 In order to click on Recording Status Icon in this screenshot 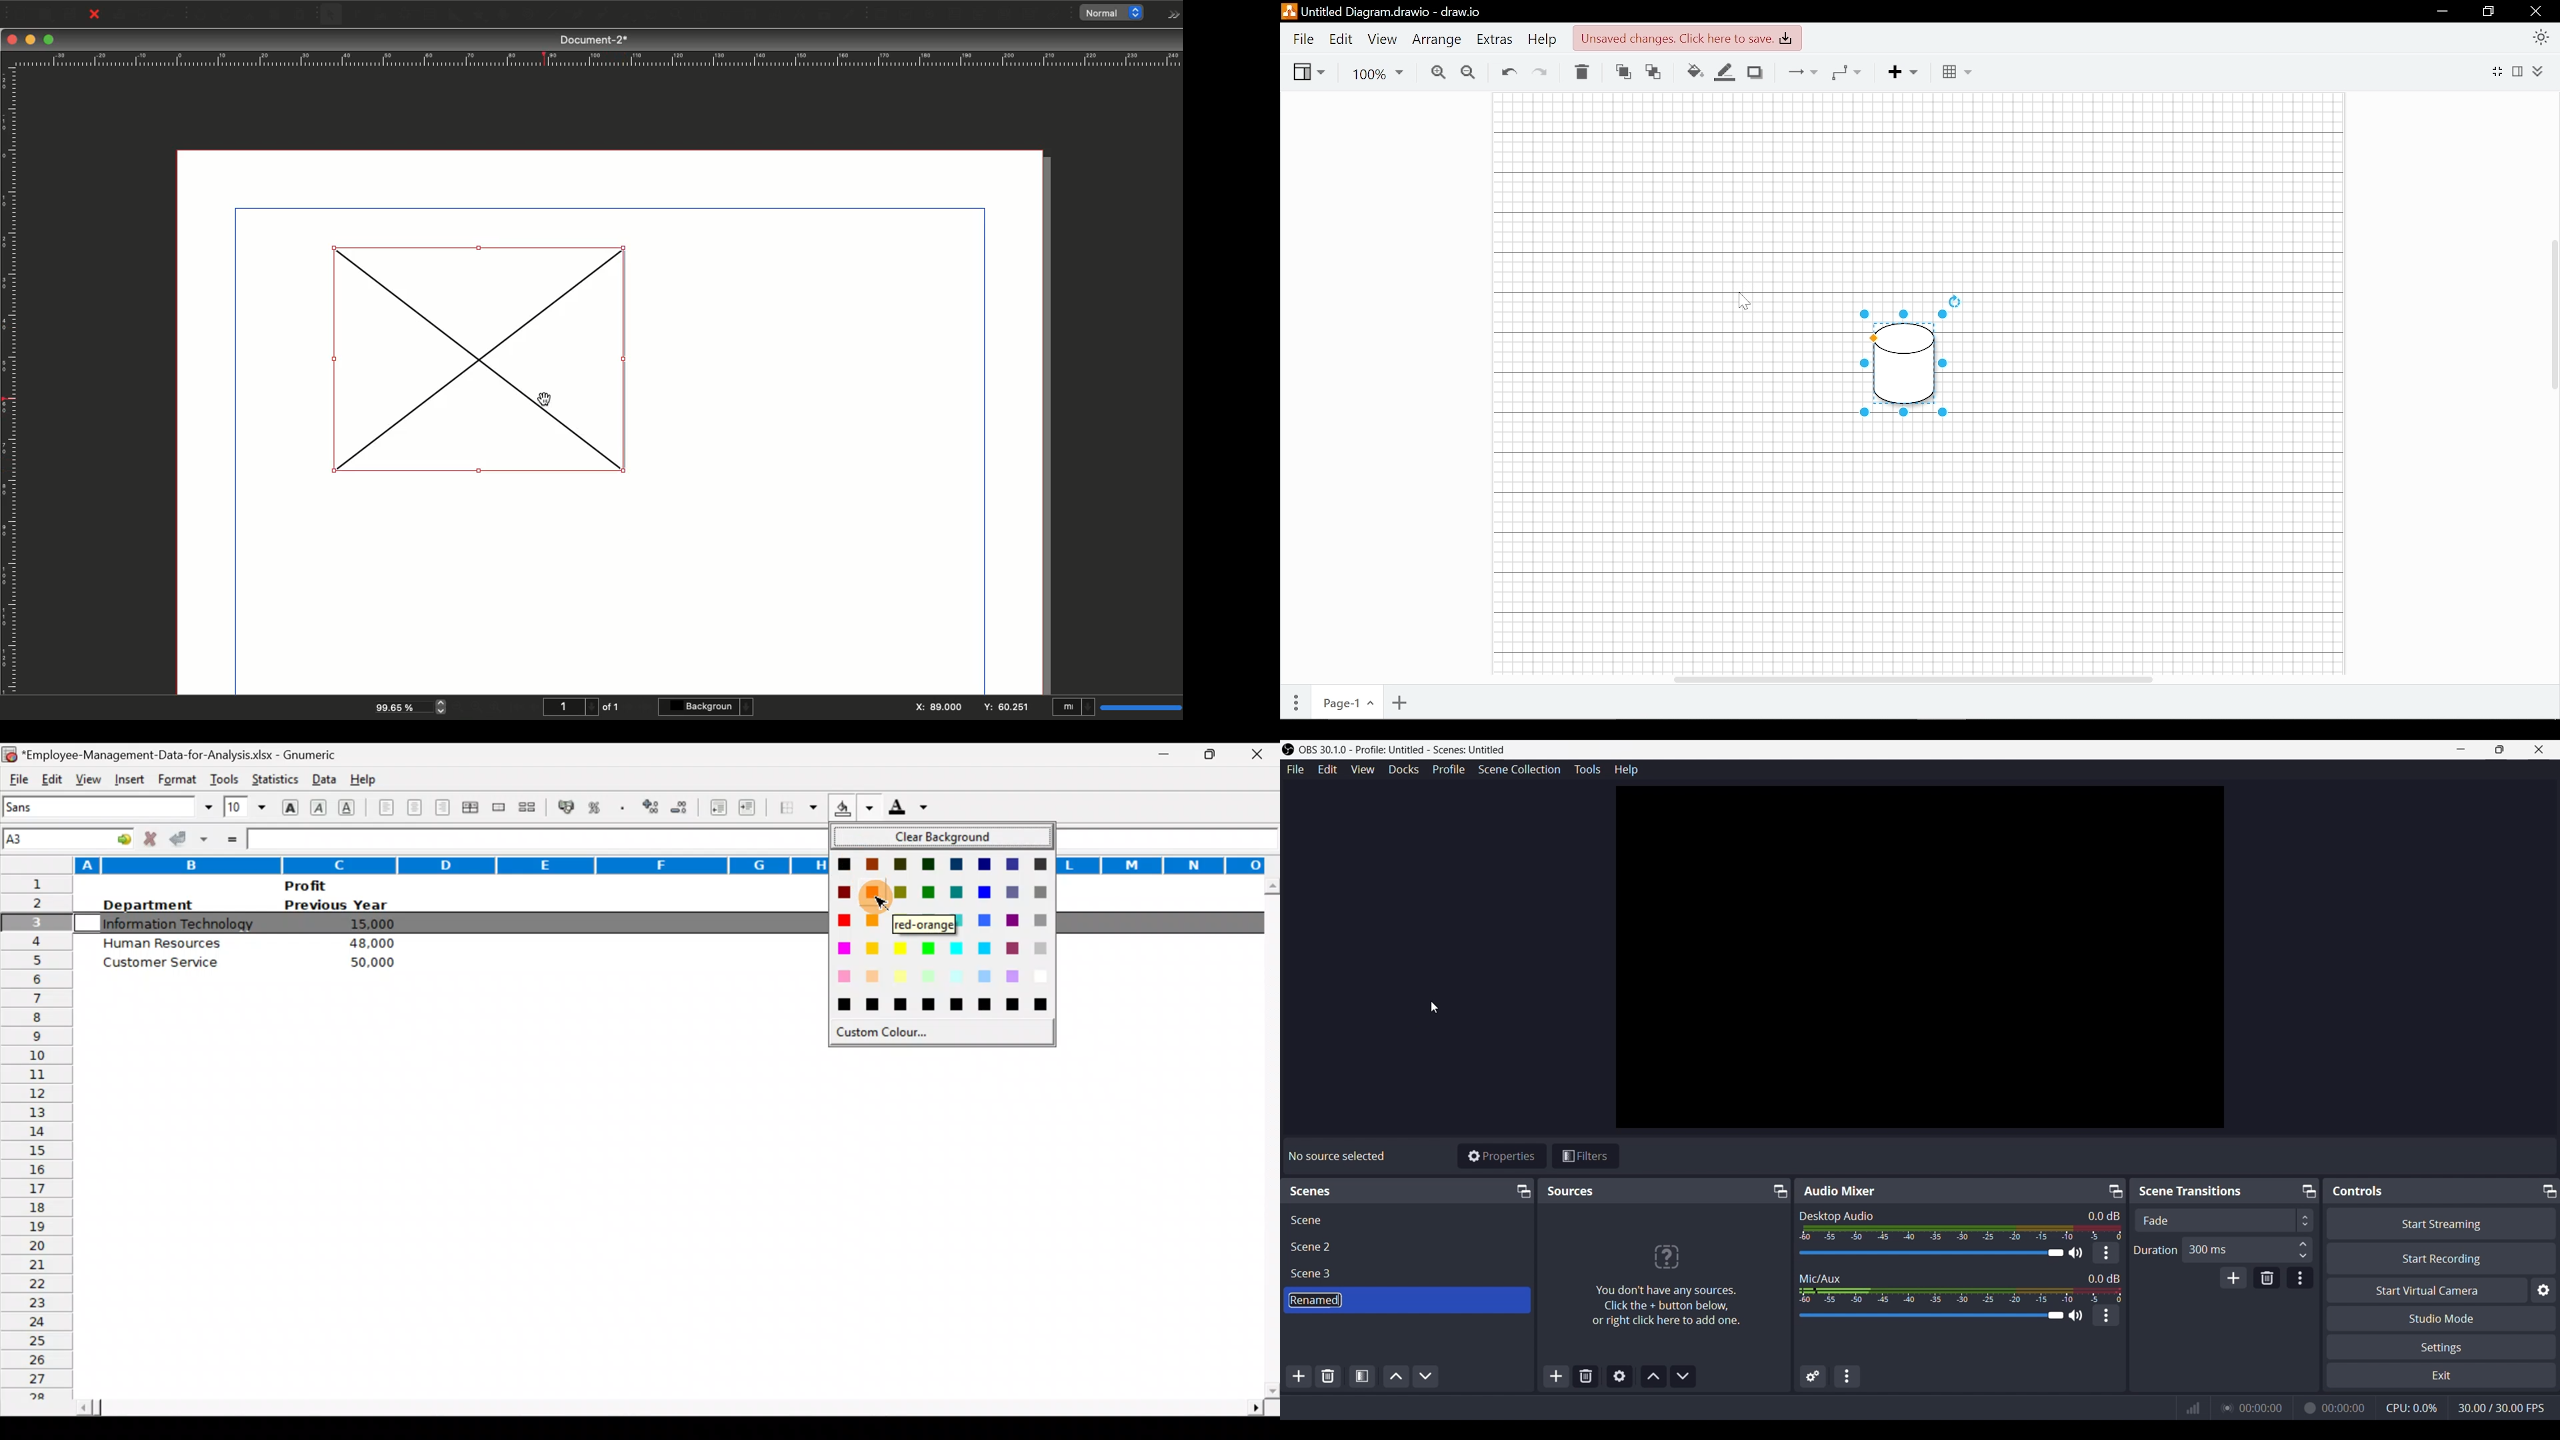, I will do `click(2308, 1408)`.